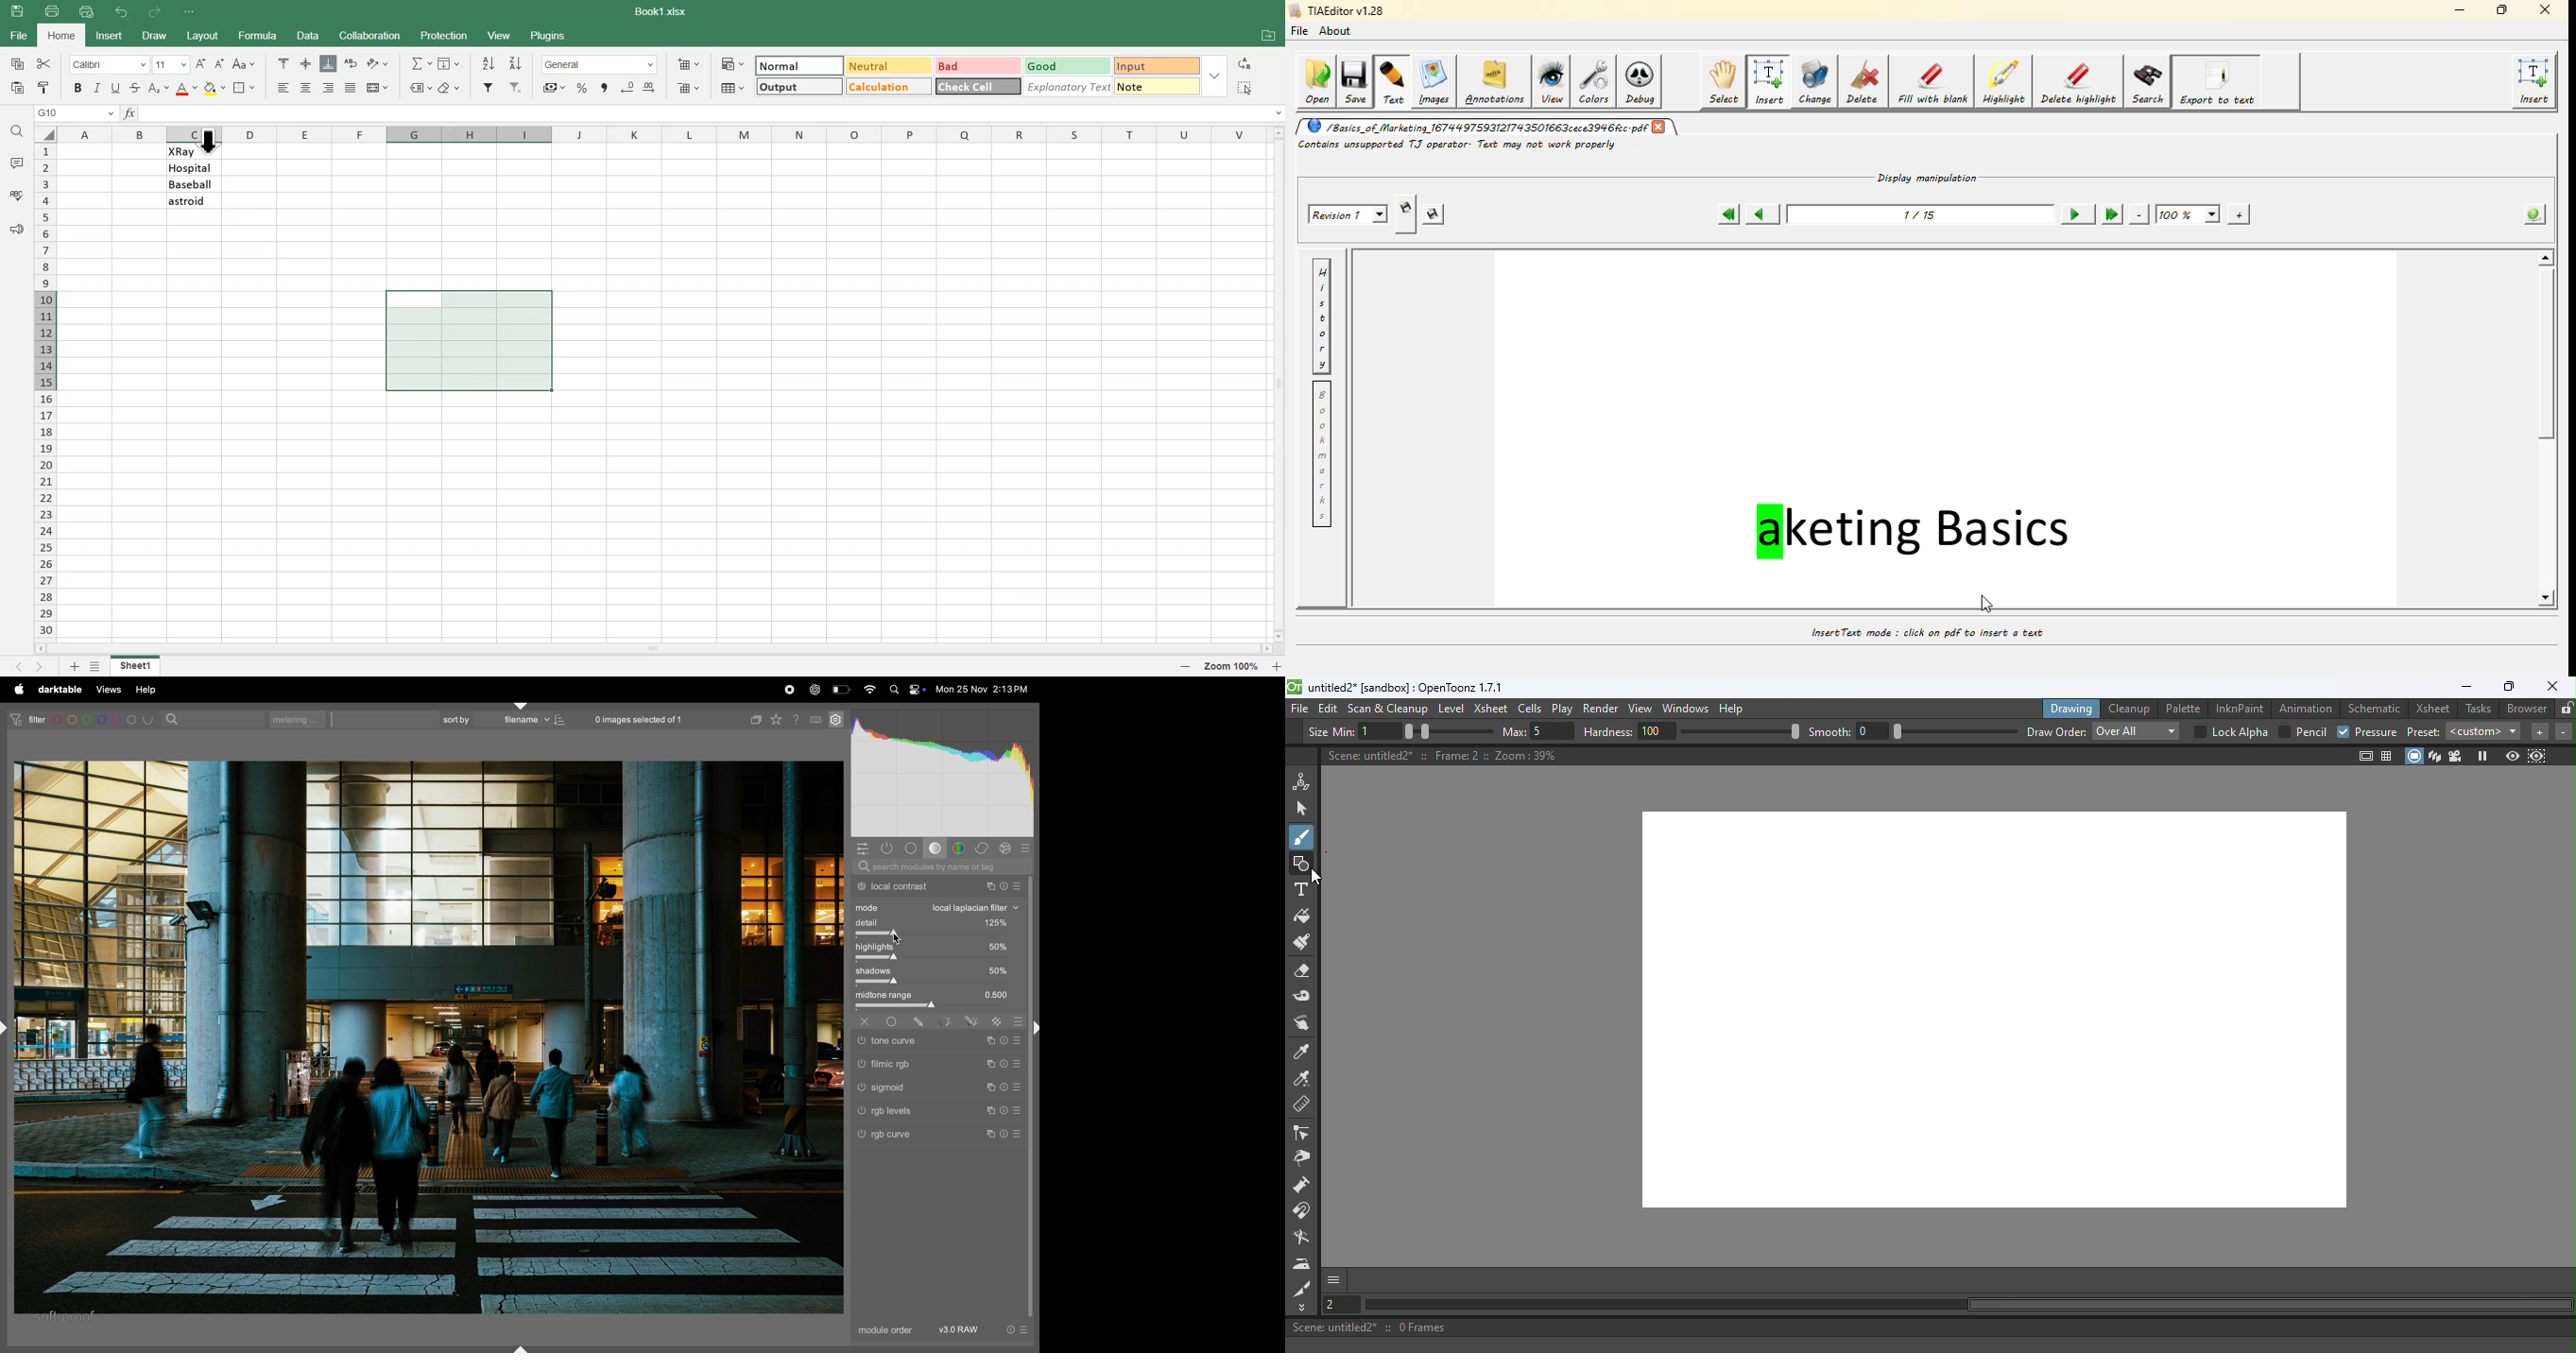 The height and width of the screenshot is (1372, 2576). What do you see at coordinates (87, 12) in the screenshot?
I see `Quick Print` at bounding box center [87, 12].